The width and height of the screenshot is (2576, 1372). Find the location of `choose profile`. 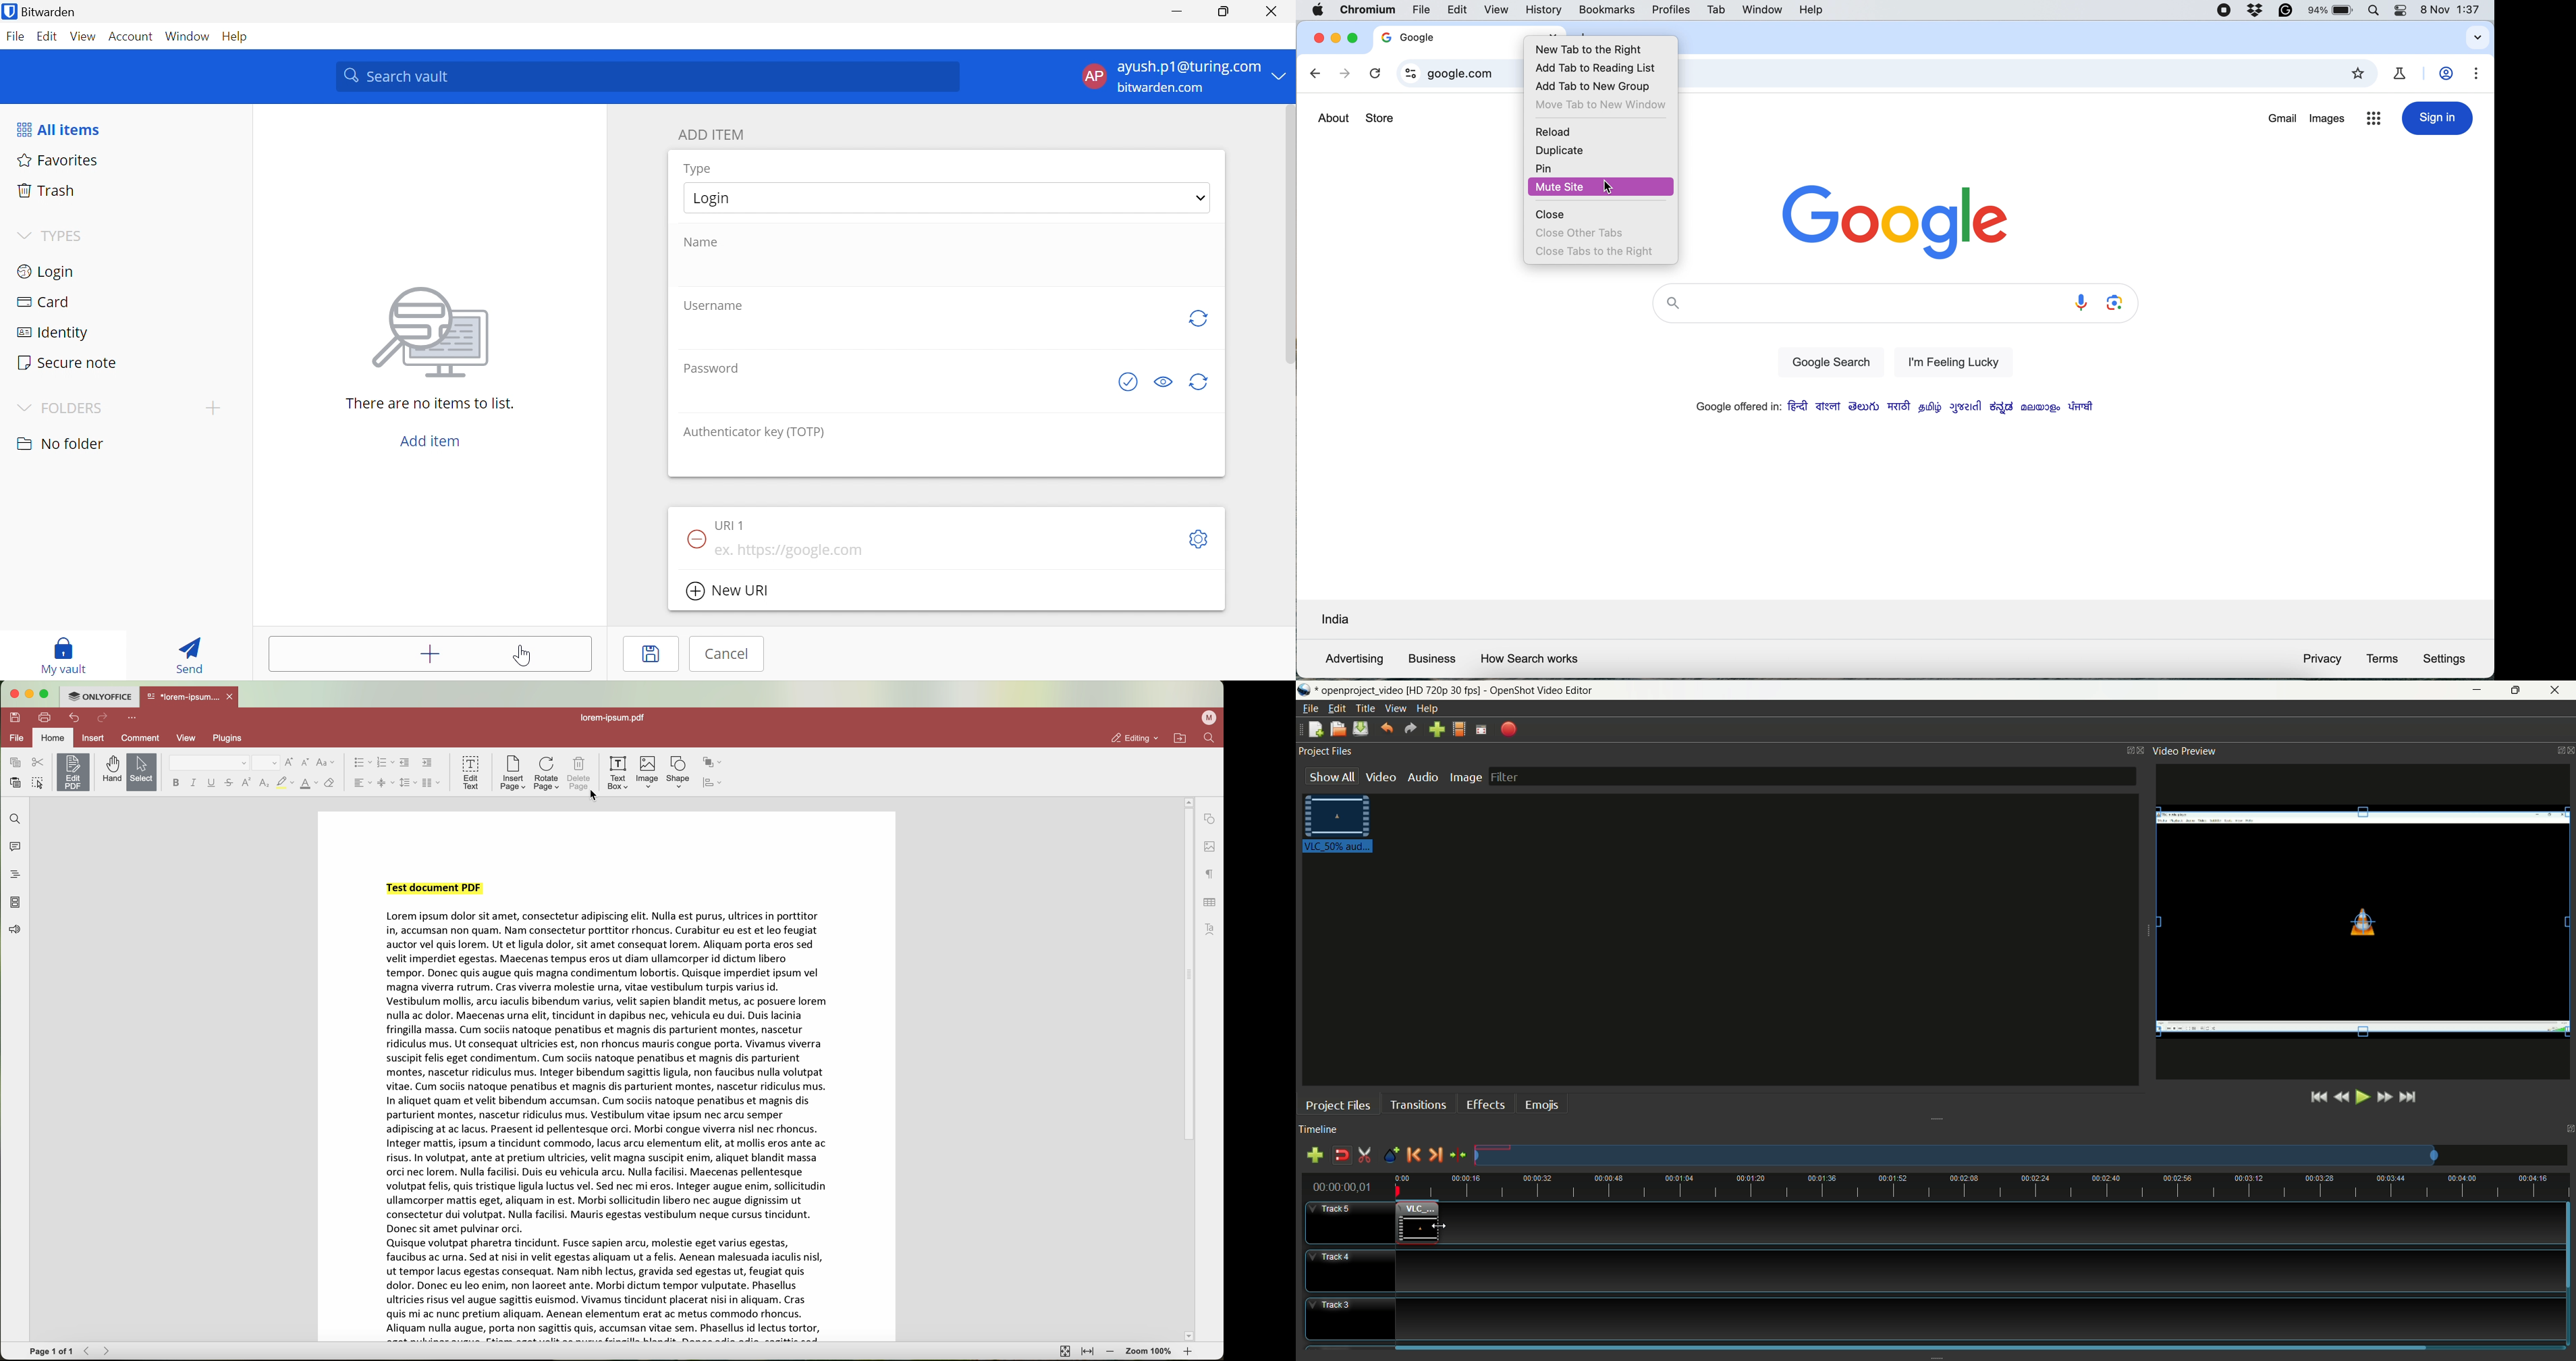

choose profile is located at coordinates (1462, 729).